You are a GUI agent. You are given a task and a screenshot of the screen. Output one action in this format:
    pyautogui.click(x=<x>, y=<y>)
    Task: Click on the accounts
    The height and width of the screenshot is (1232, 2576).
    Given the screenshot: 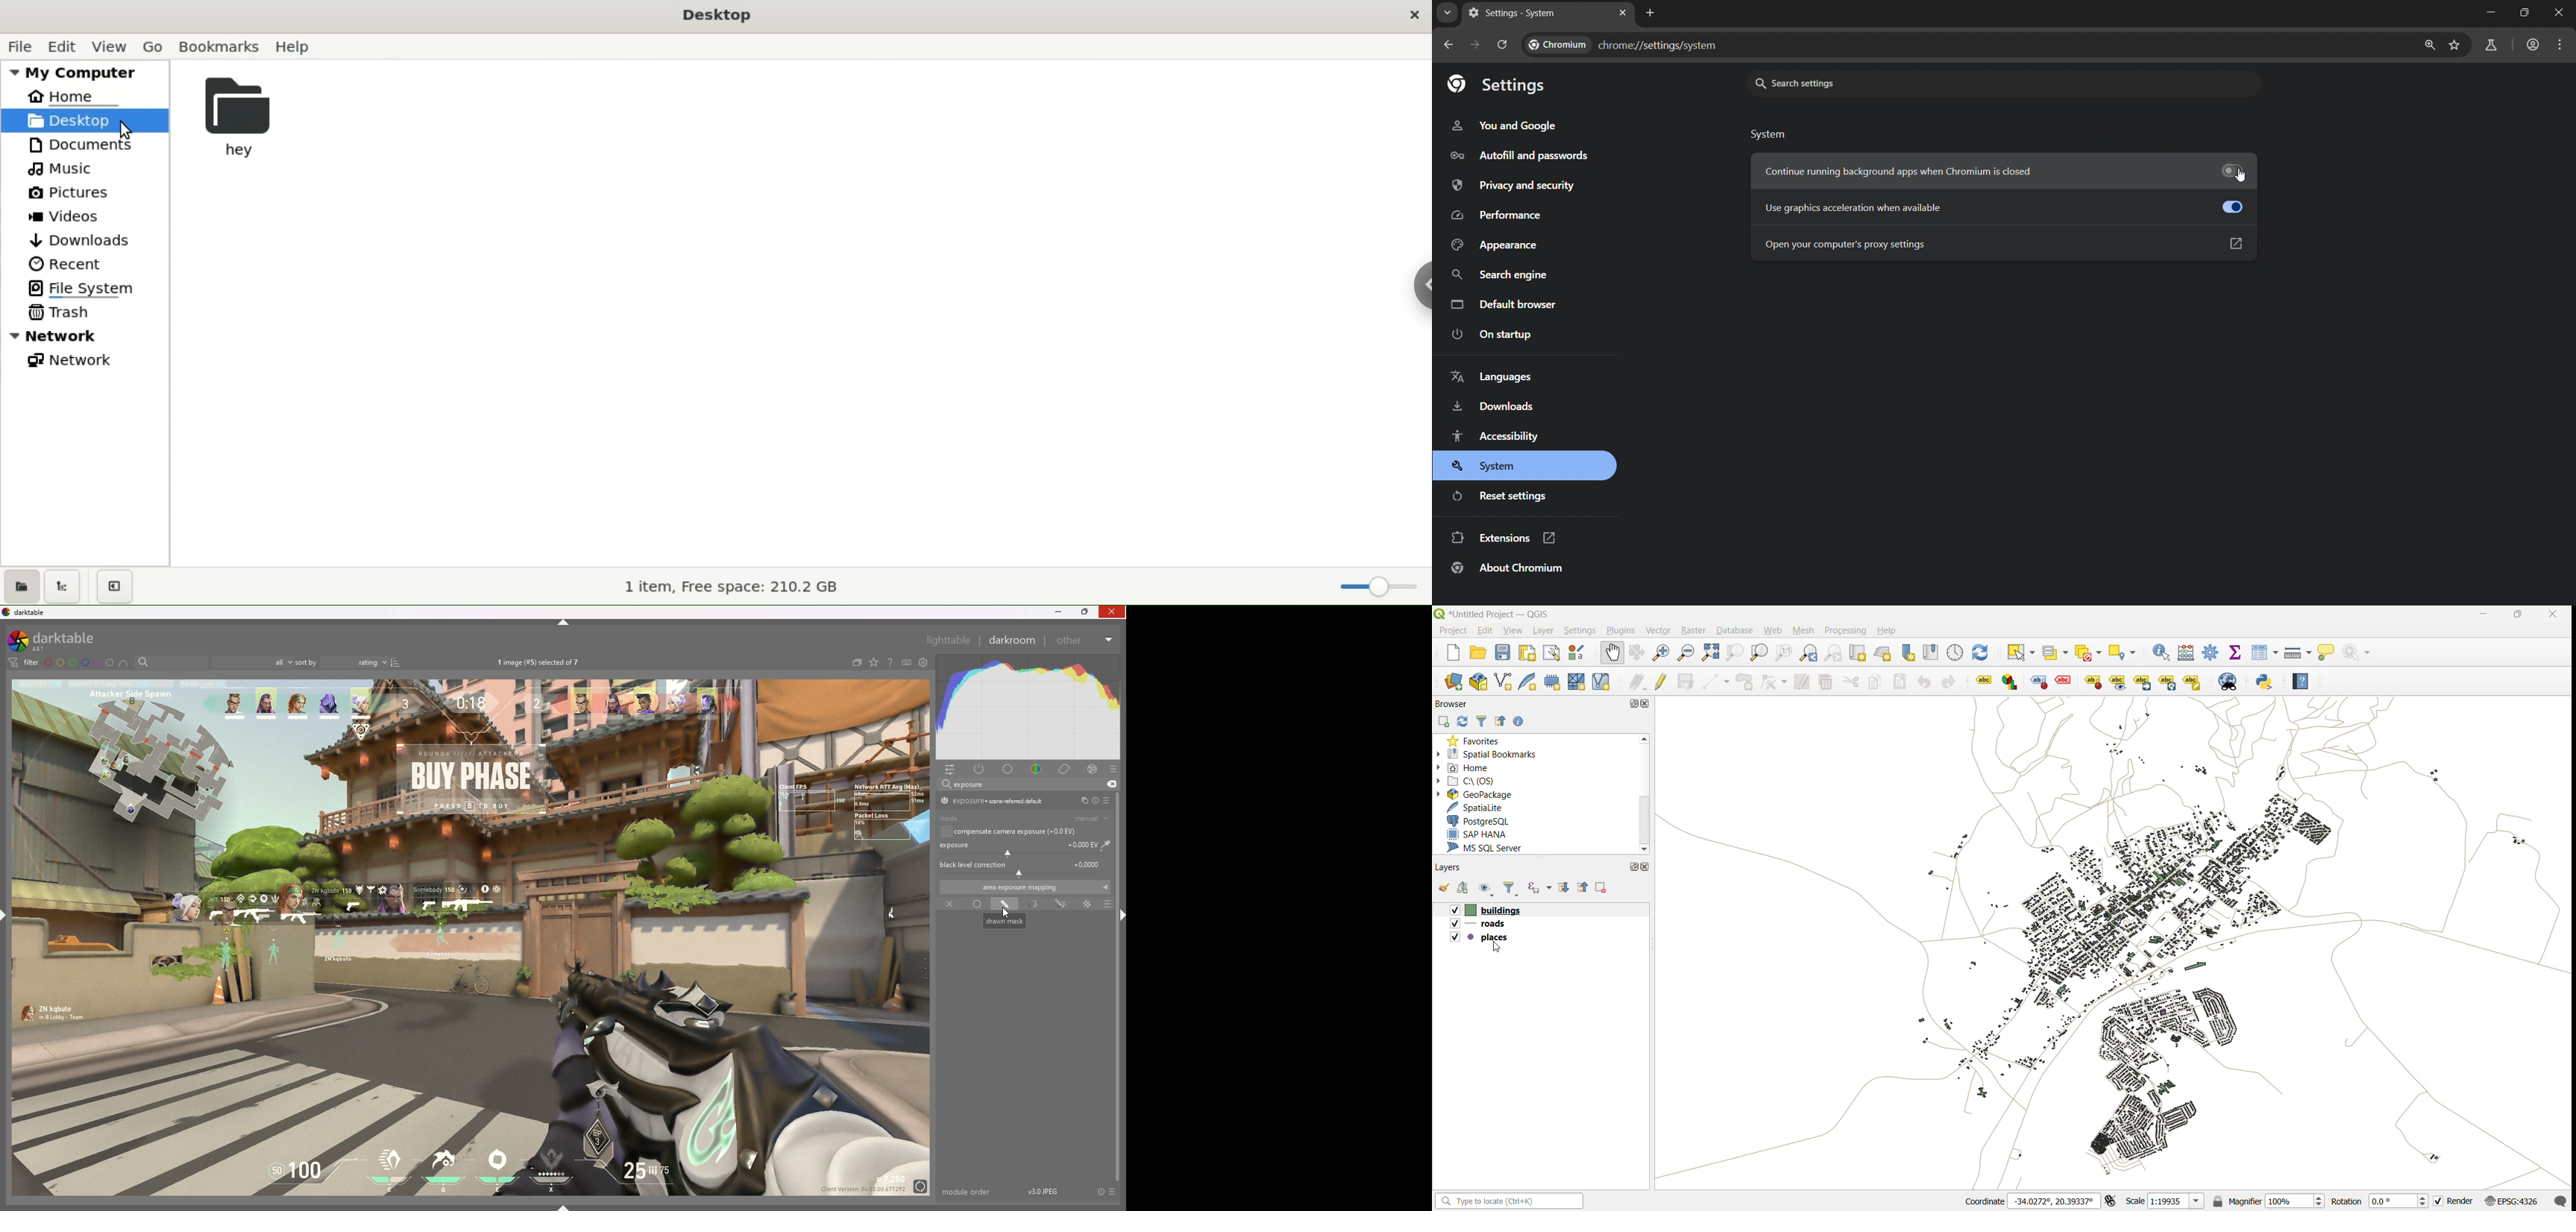 What is the action you would take?
    pyautogui.click(x=2493, y=44)
    